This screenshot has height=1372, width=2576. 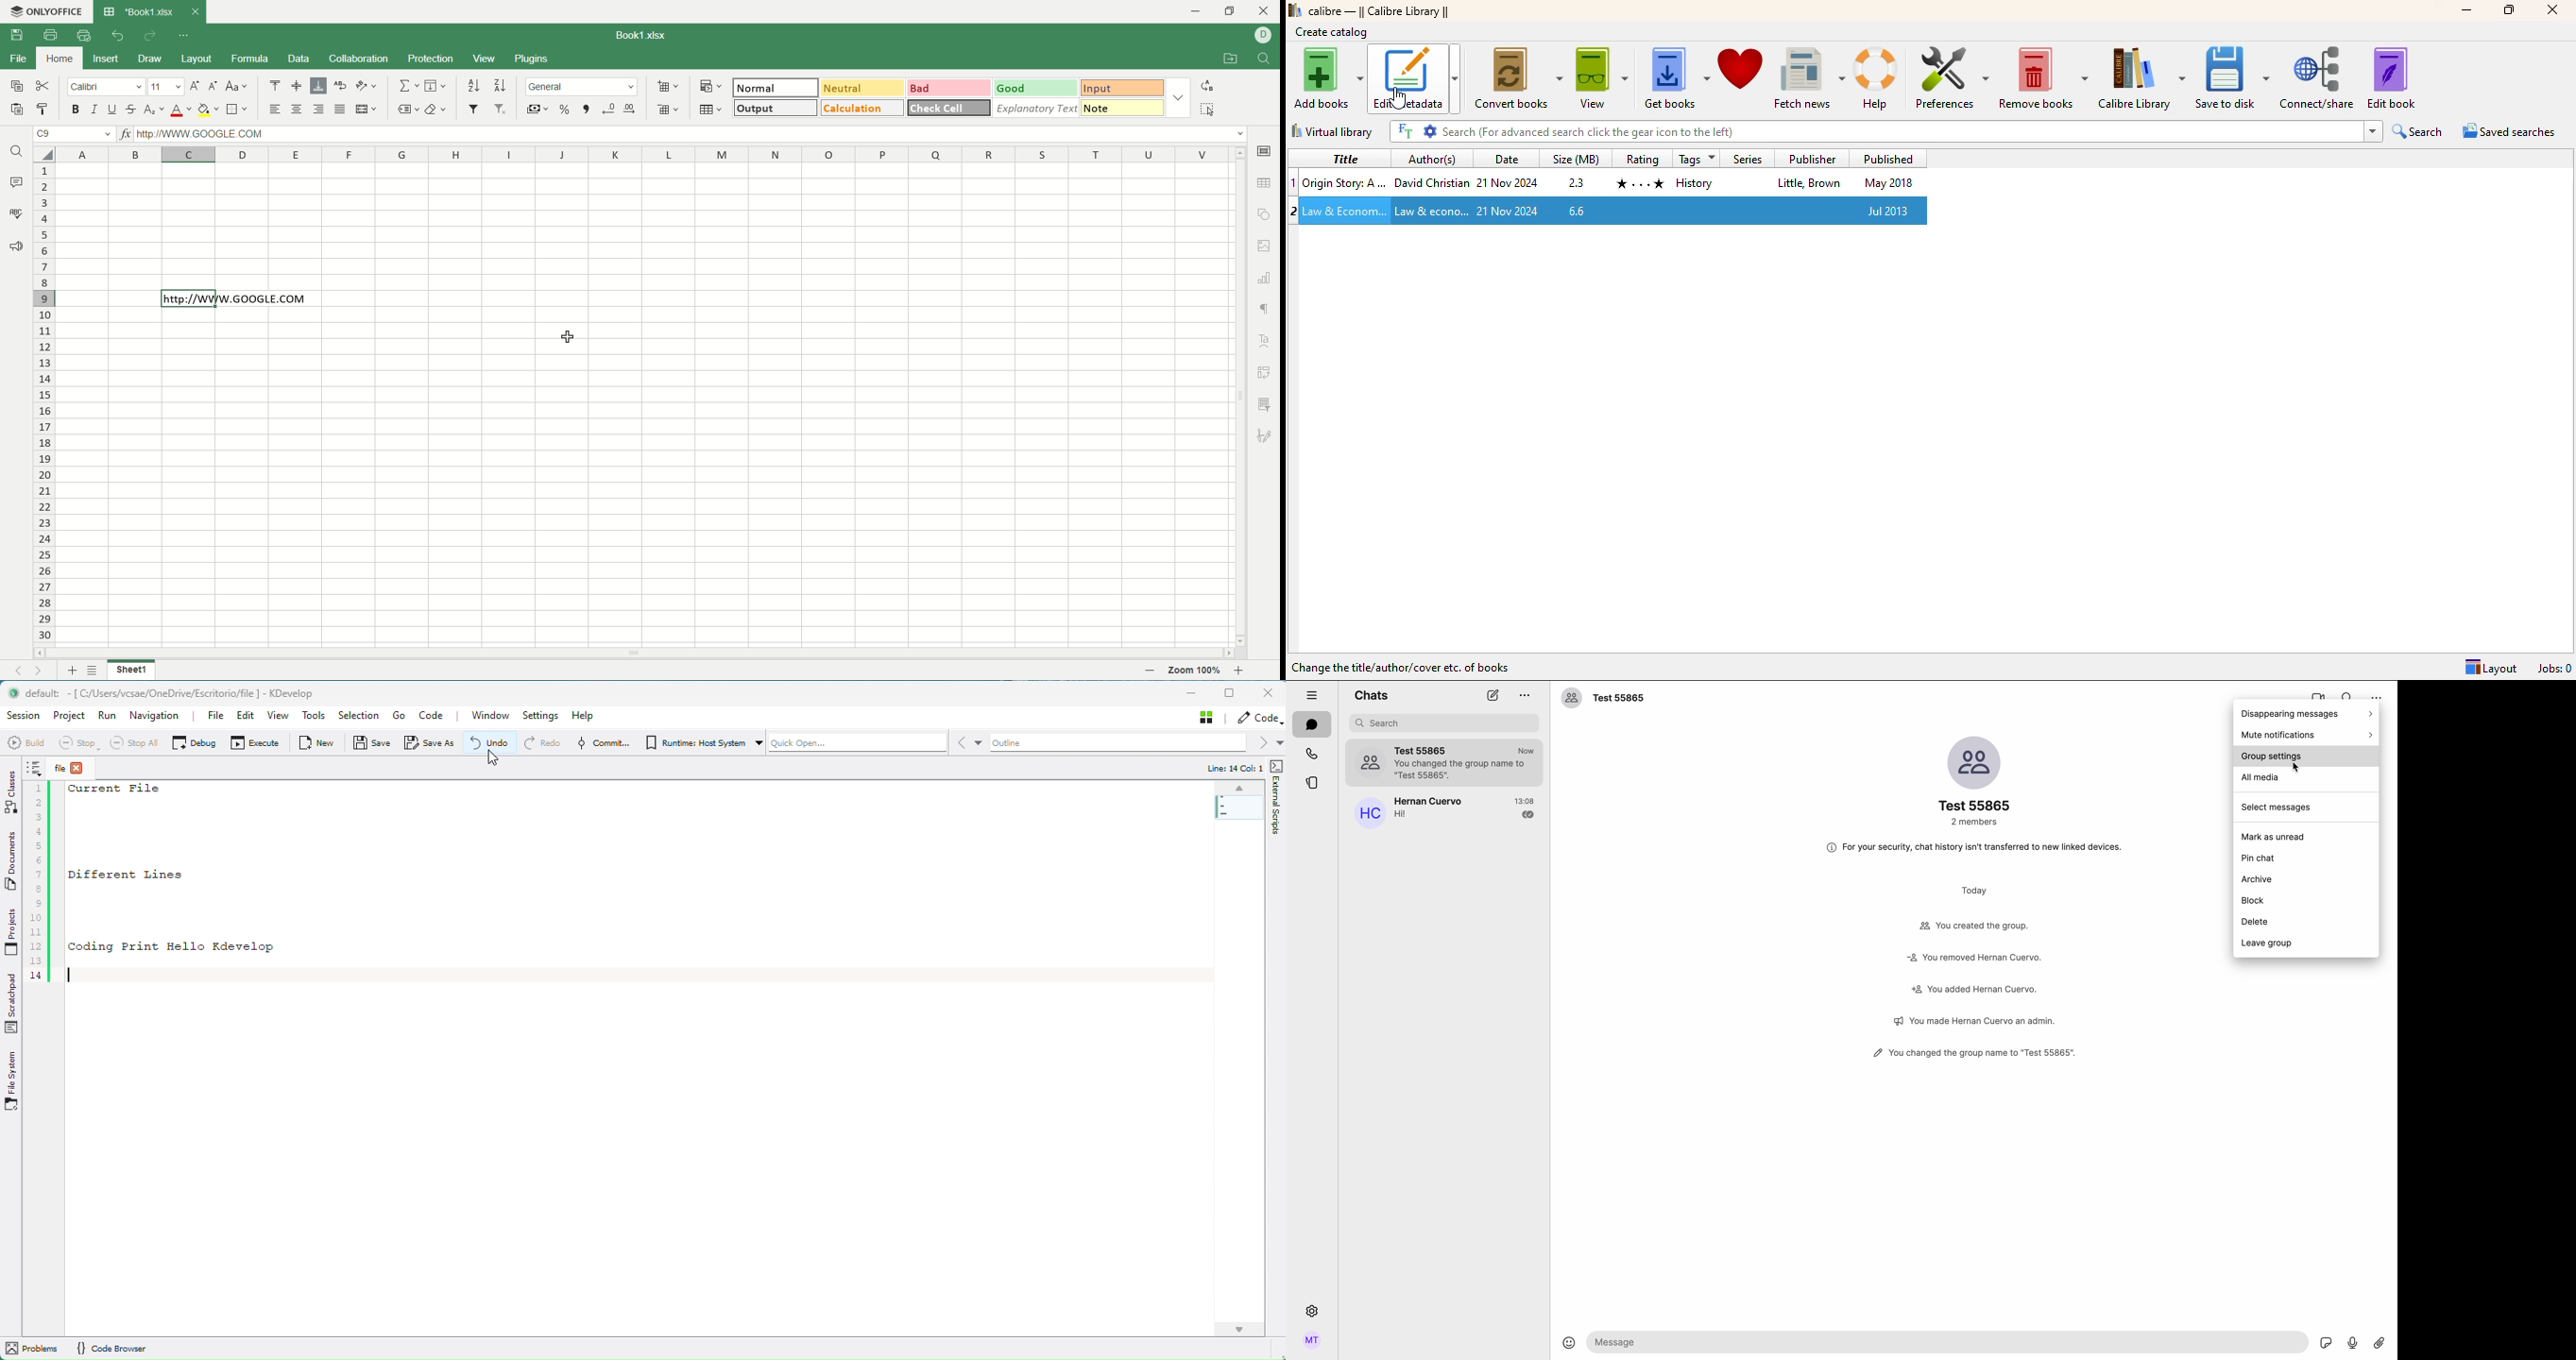 I want to click on close, so click(x=1264, y=11).